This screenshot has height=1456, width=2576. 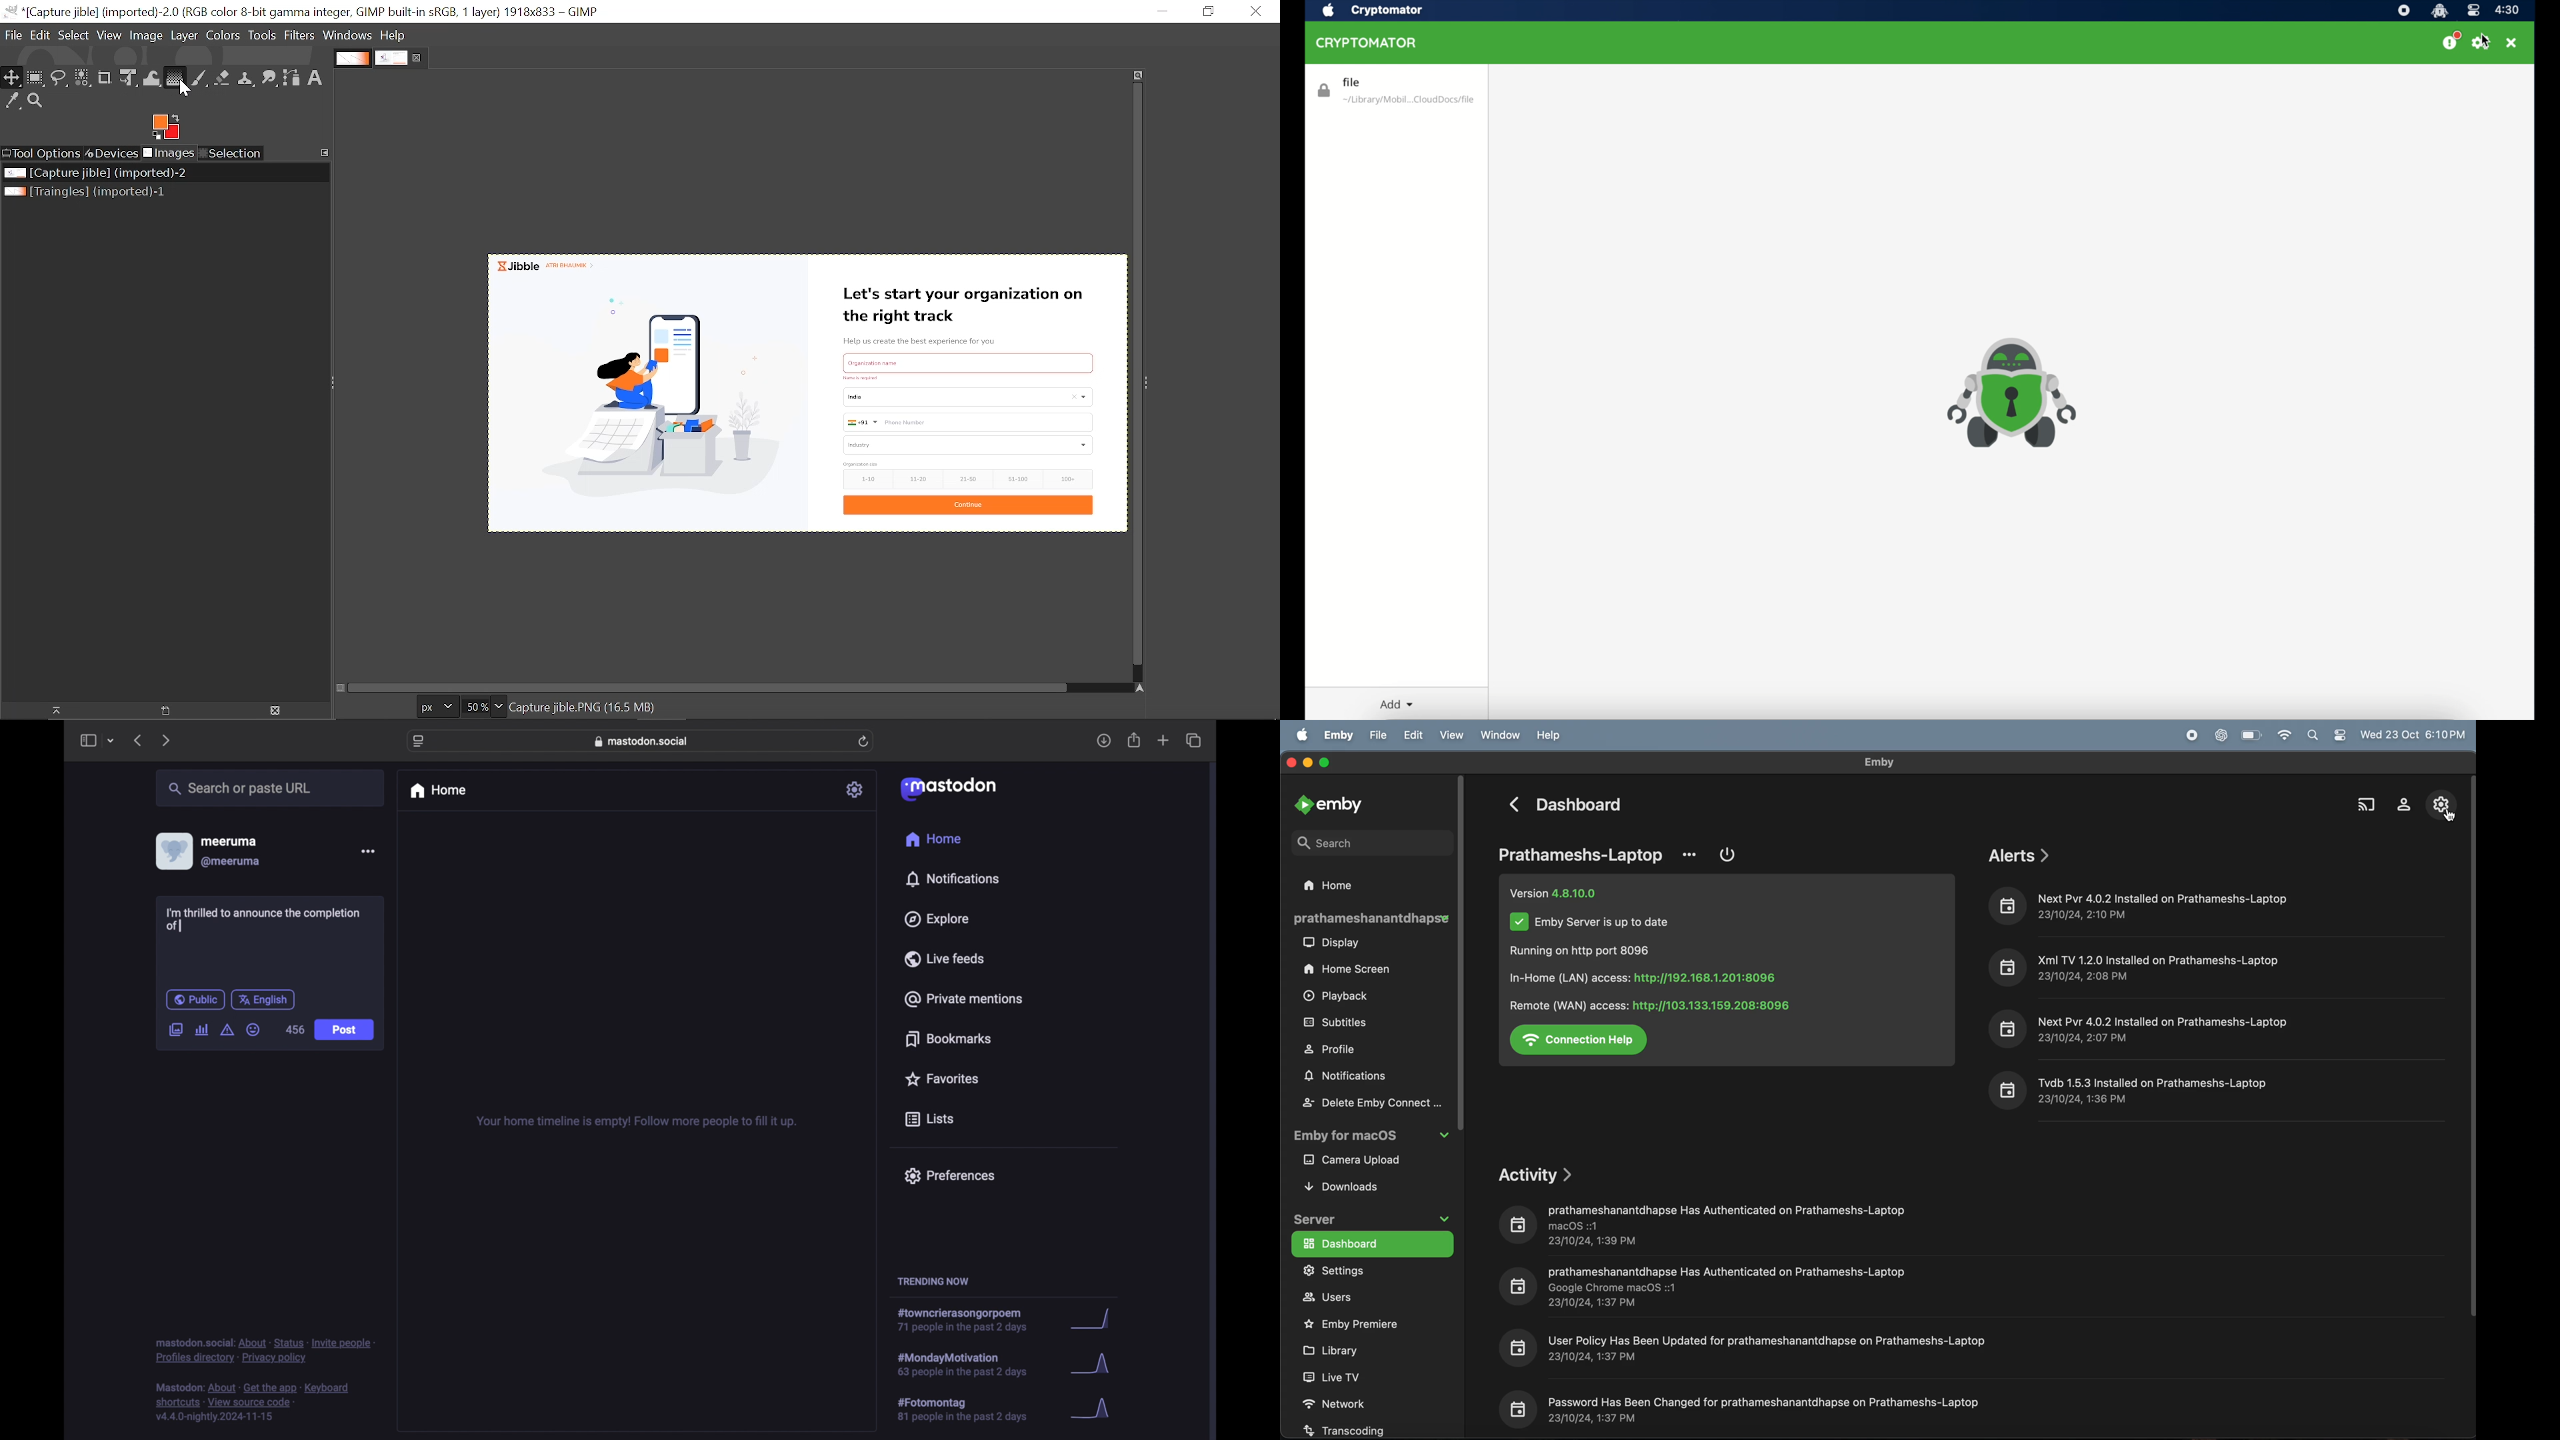 I want to click on maximize, so click(x=1327, y=762).